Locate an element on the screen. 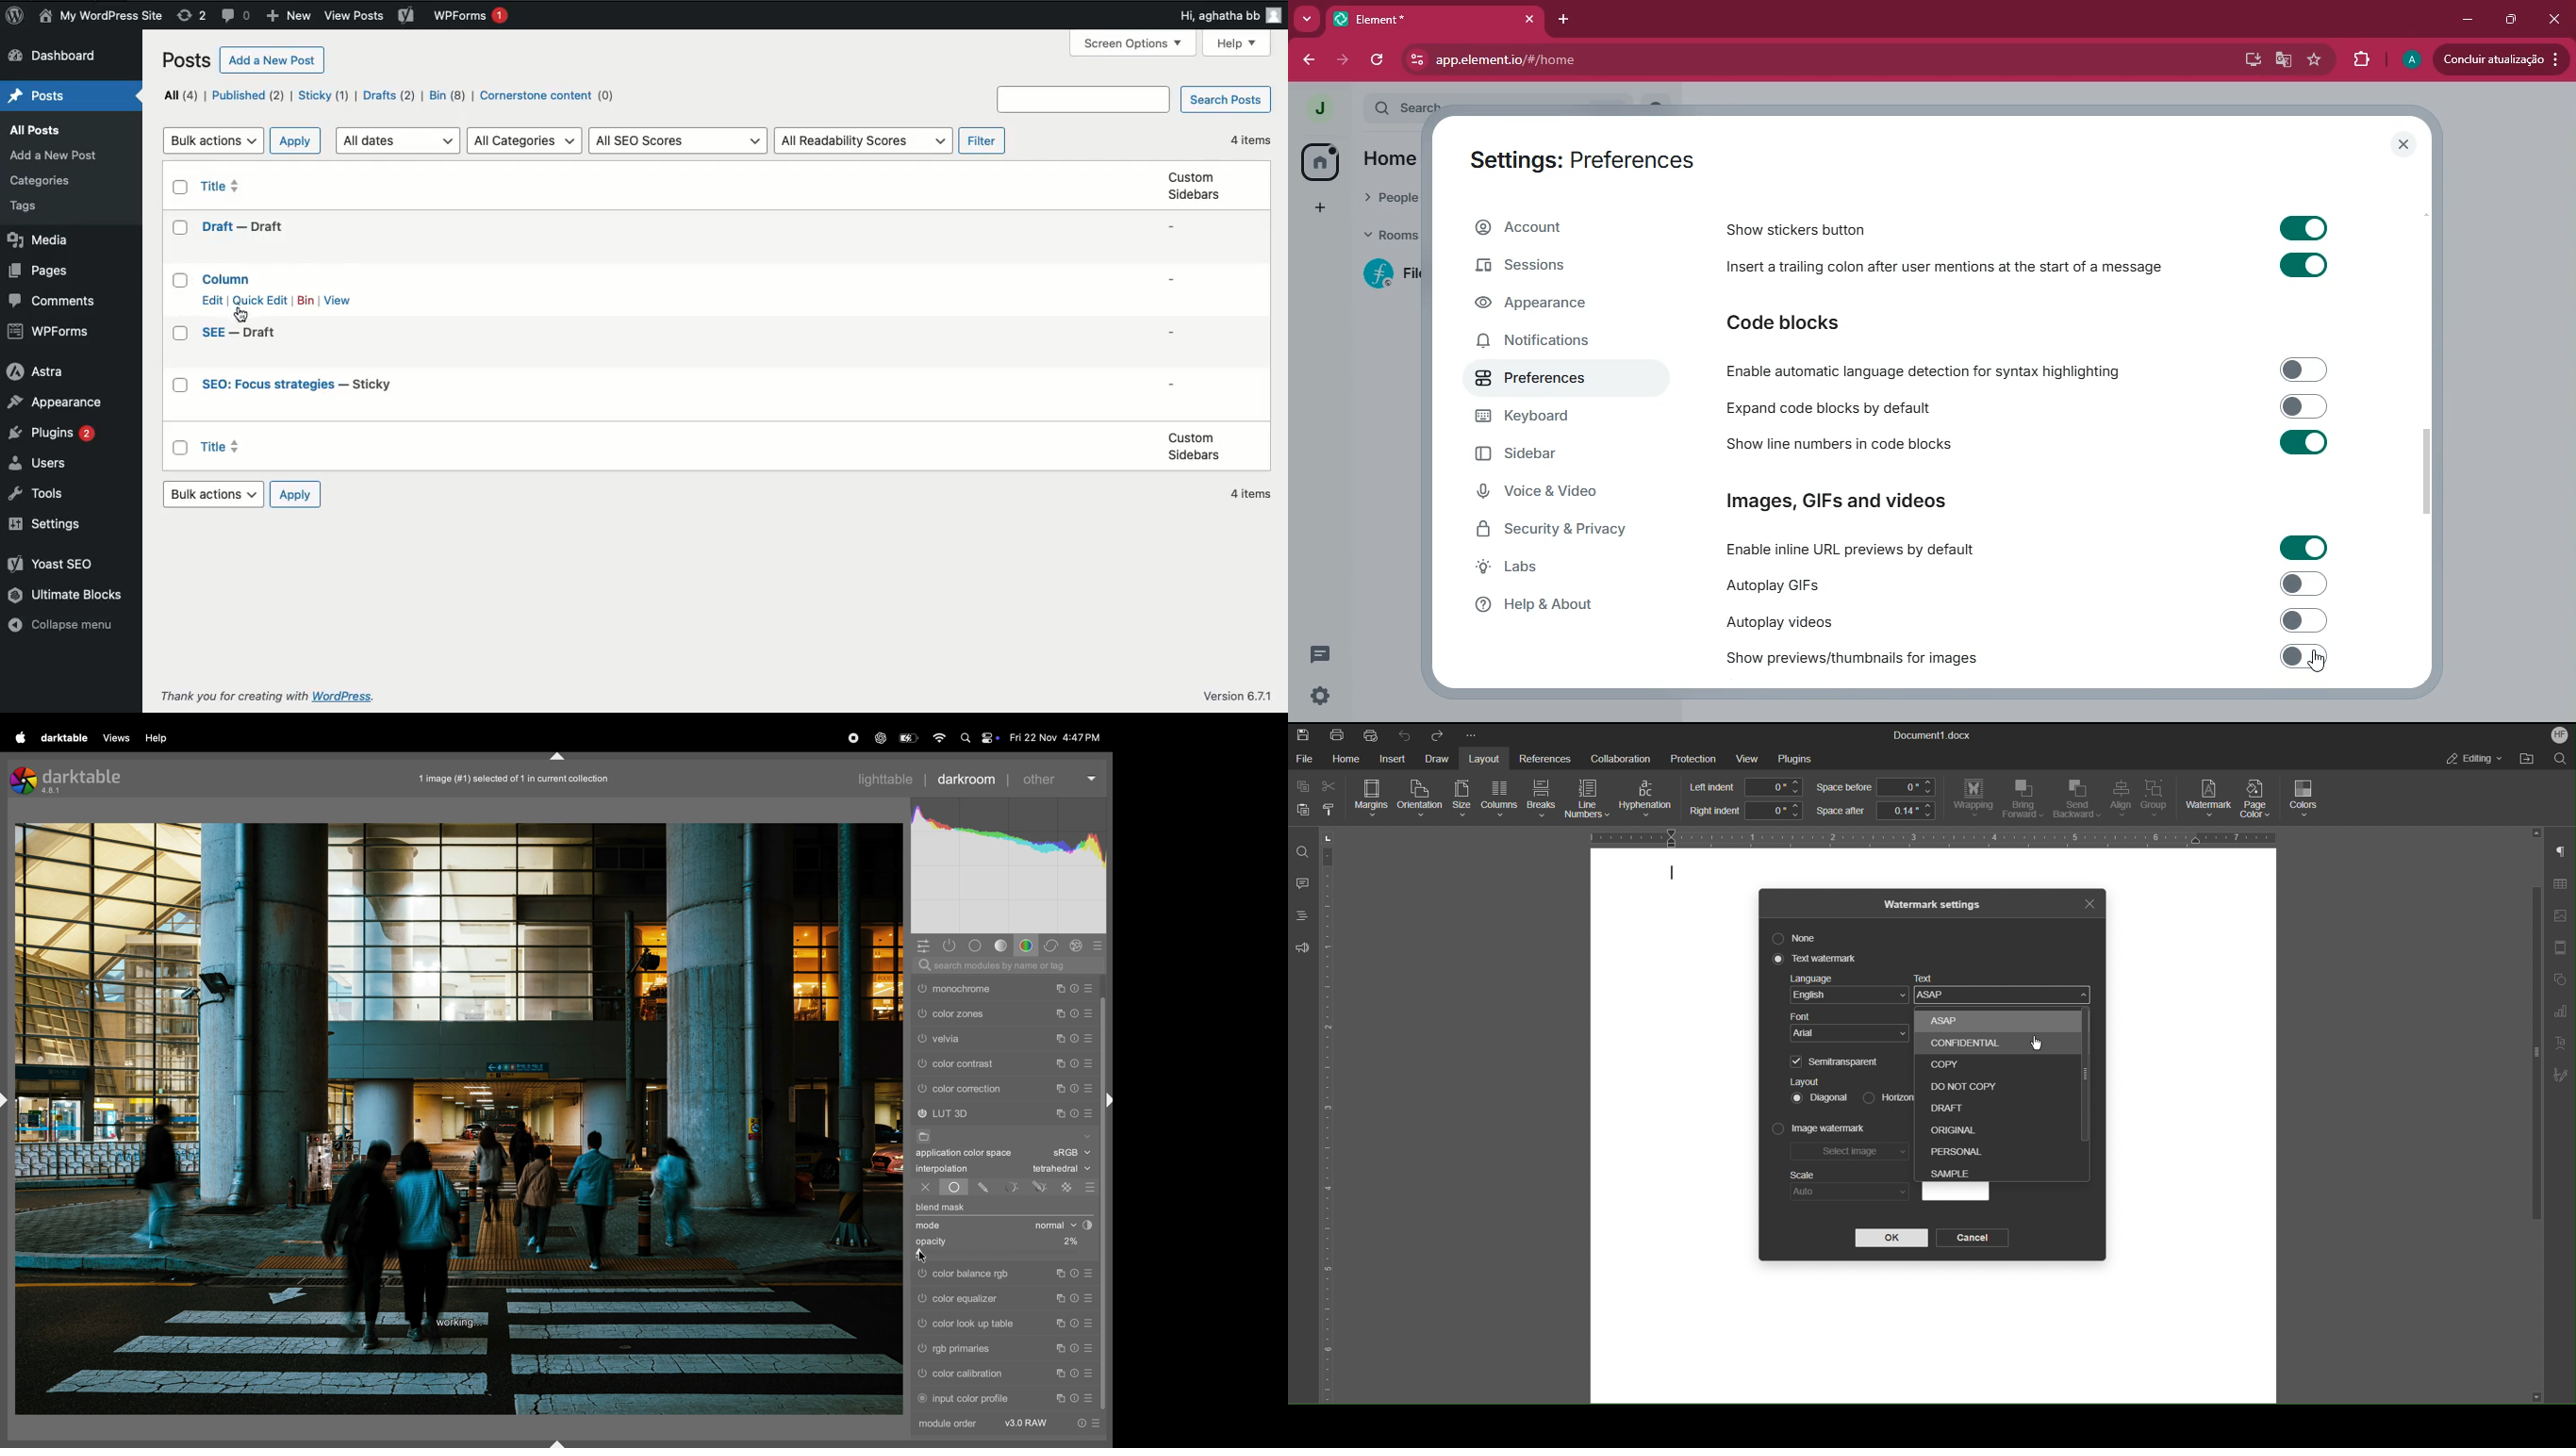  Do not copy is located at coordinates (1956, 1083).